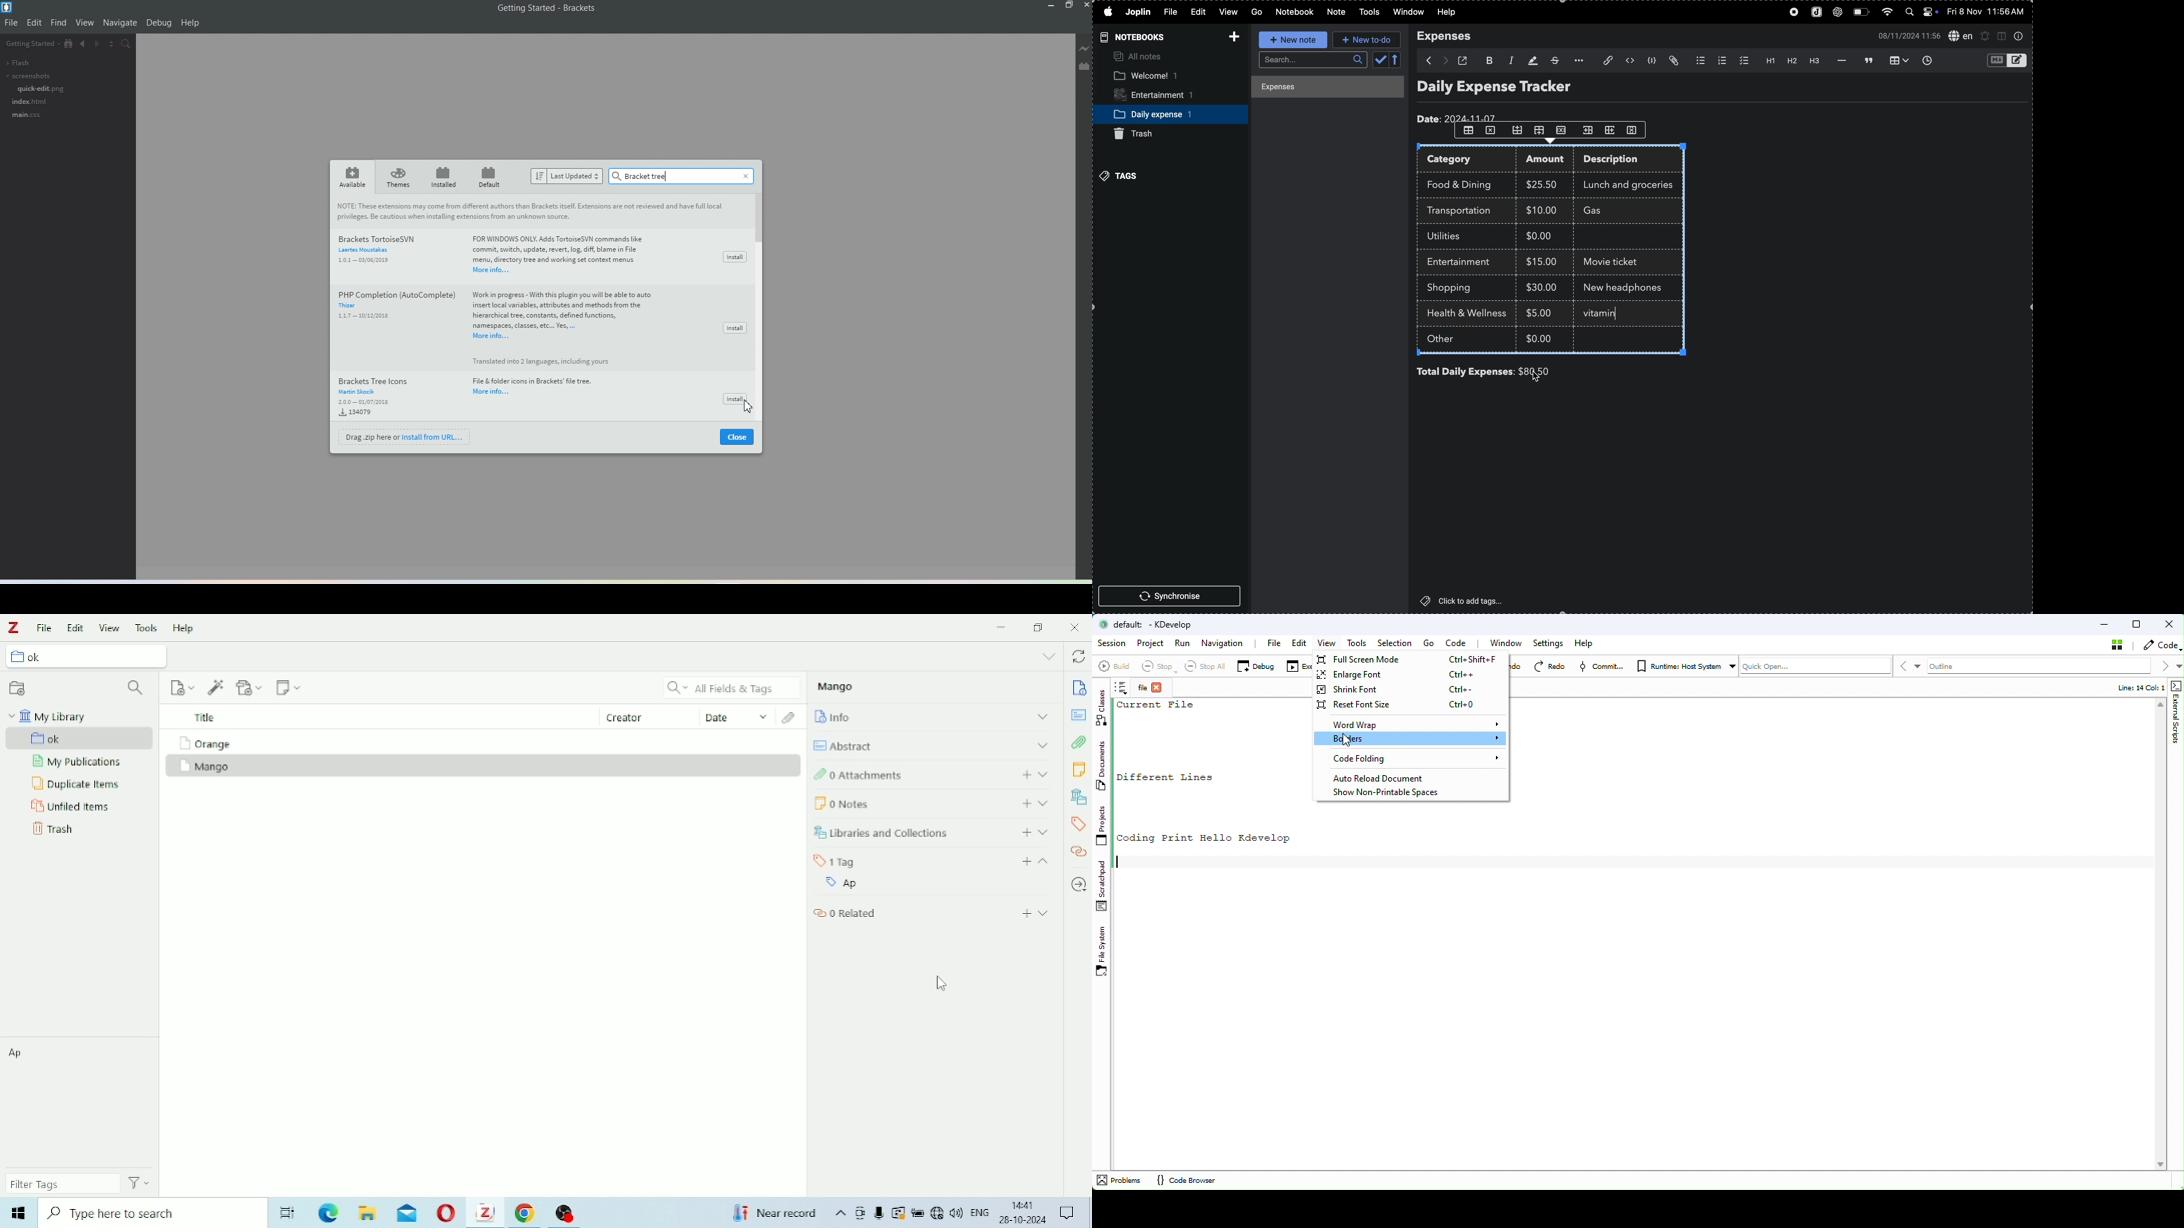 The height and width of the screenshot is (1232, 2184). What do you see at coordinates (1548, 160) in the screenshot?
I see `amount` at bounding box center [1548, 160].